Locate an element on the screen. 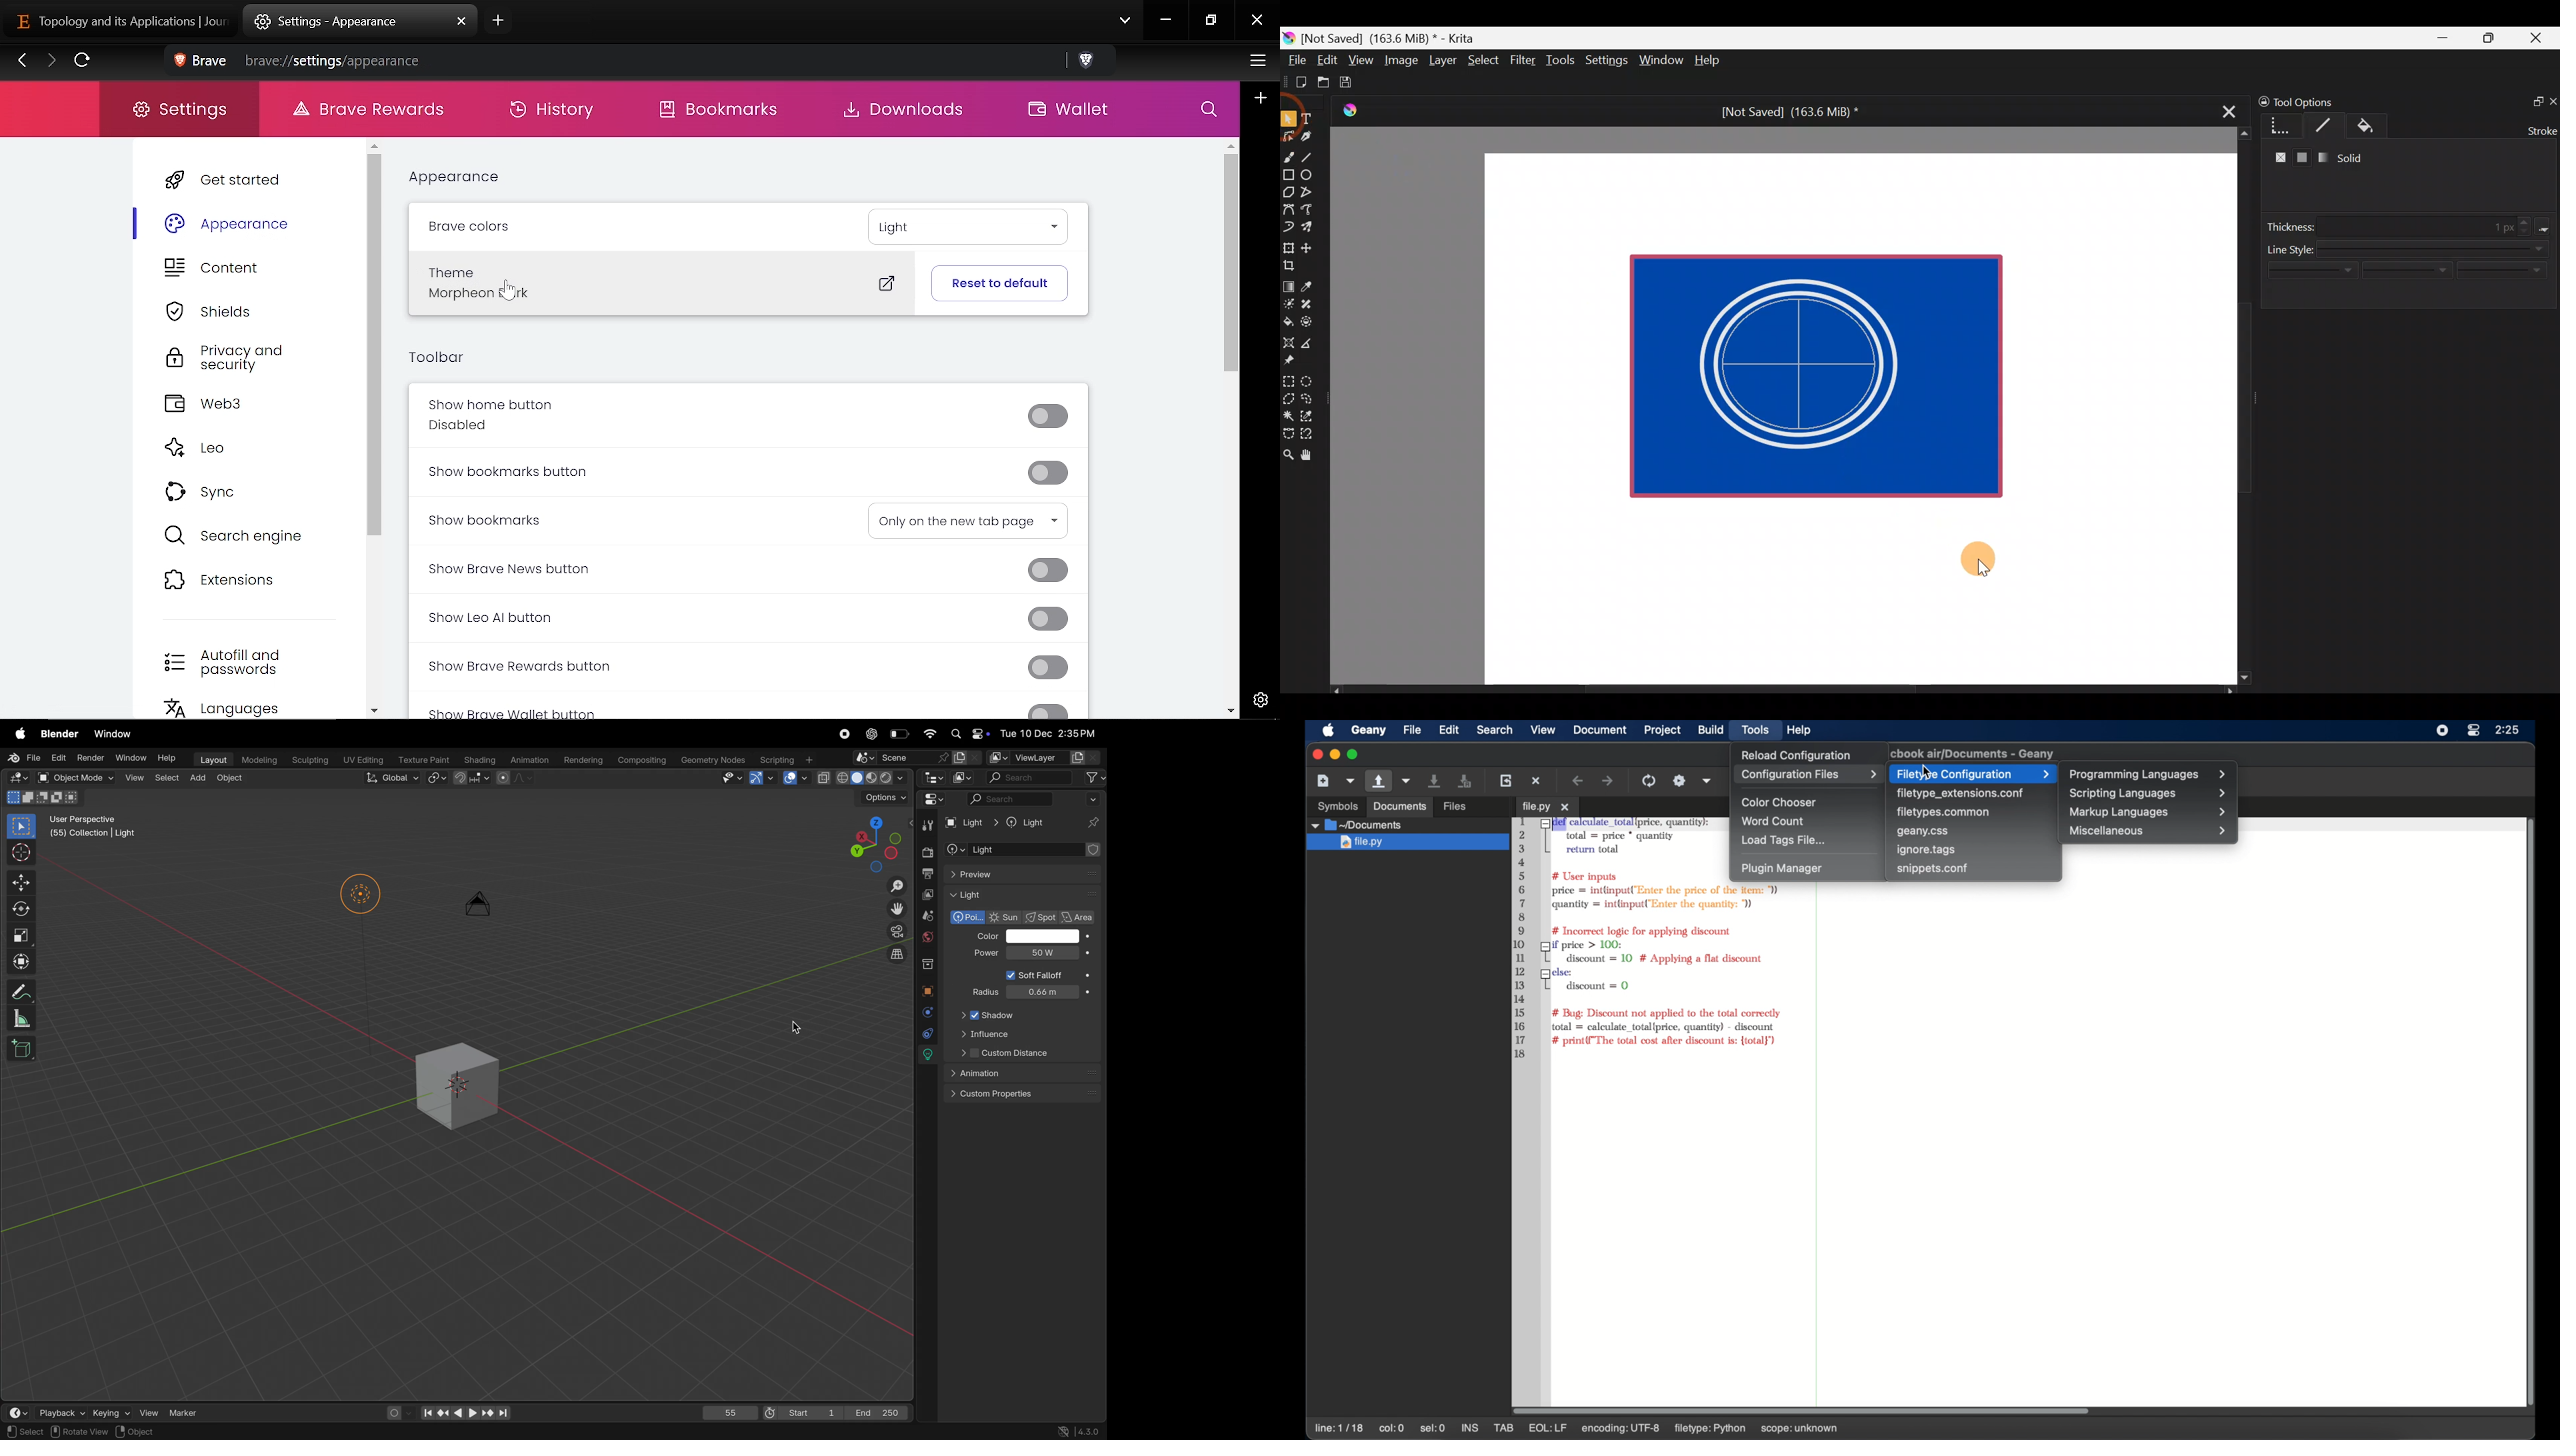 The image size is (2576, 1456). Smart patch tool is located at coordinates (1311, 303).